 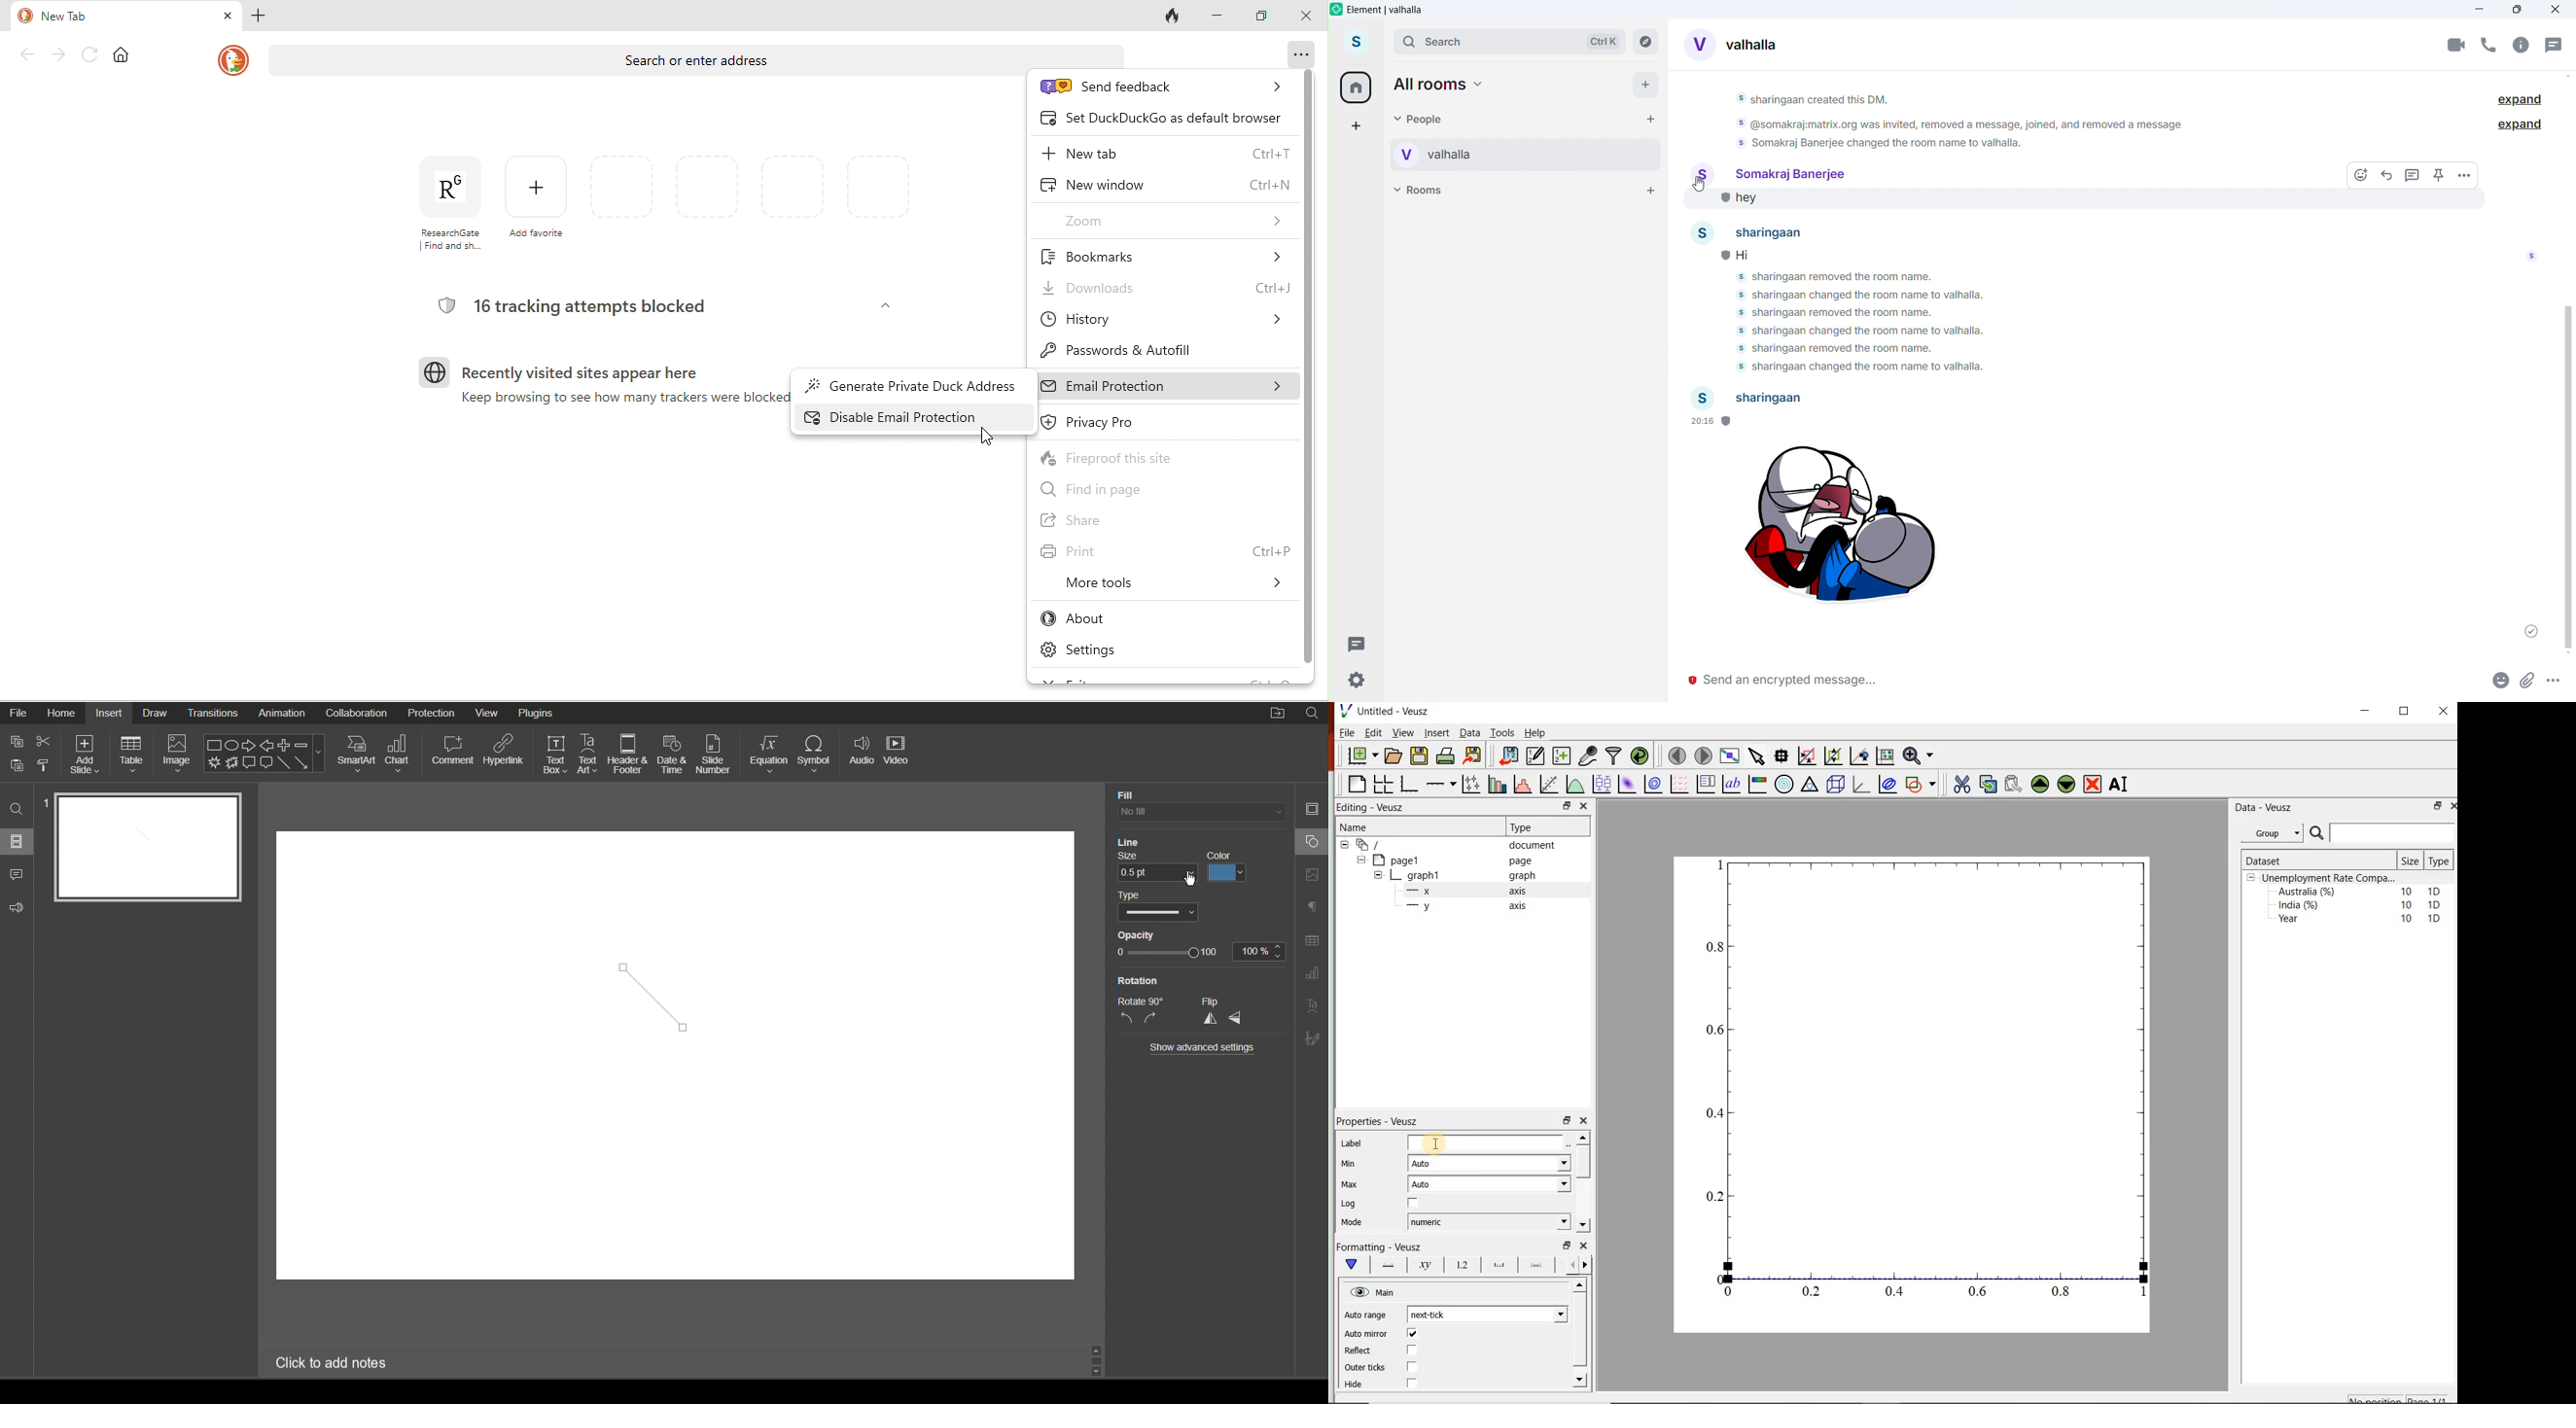 What do you see at coordinates (1613, 756) in the screenshot?
I see `filter data` at bounding box center [1613, 756].